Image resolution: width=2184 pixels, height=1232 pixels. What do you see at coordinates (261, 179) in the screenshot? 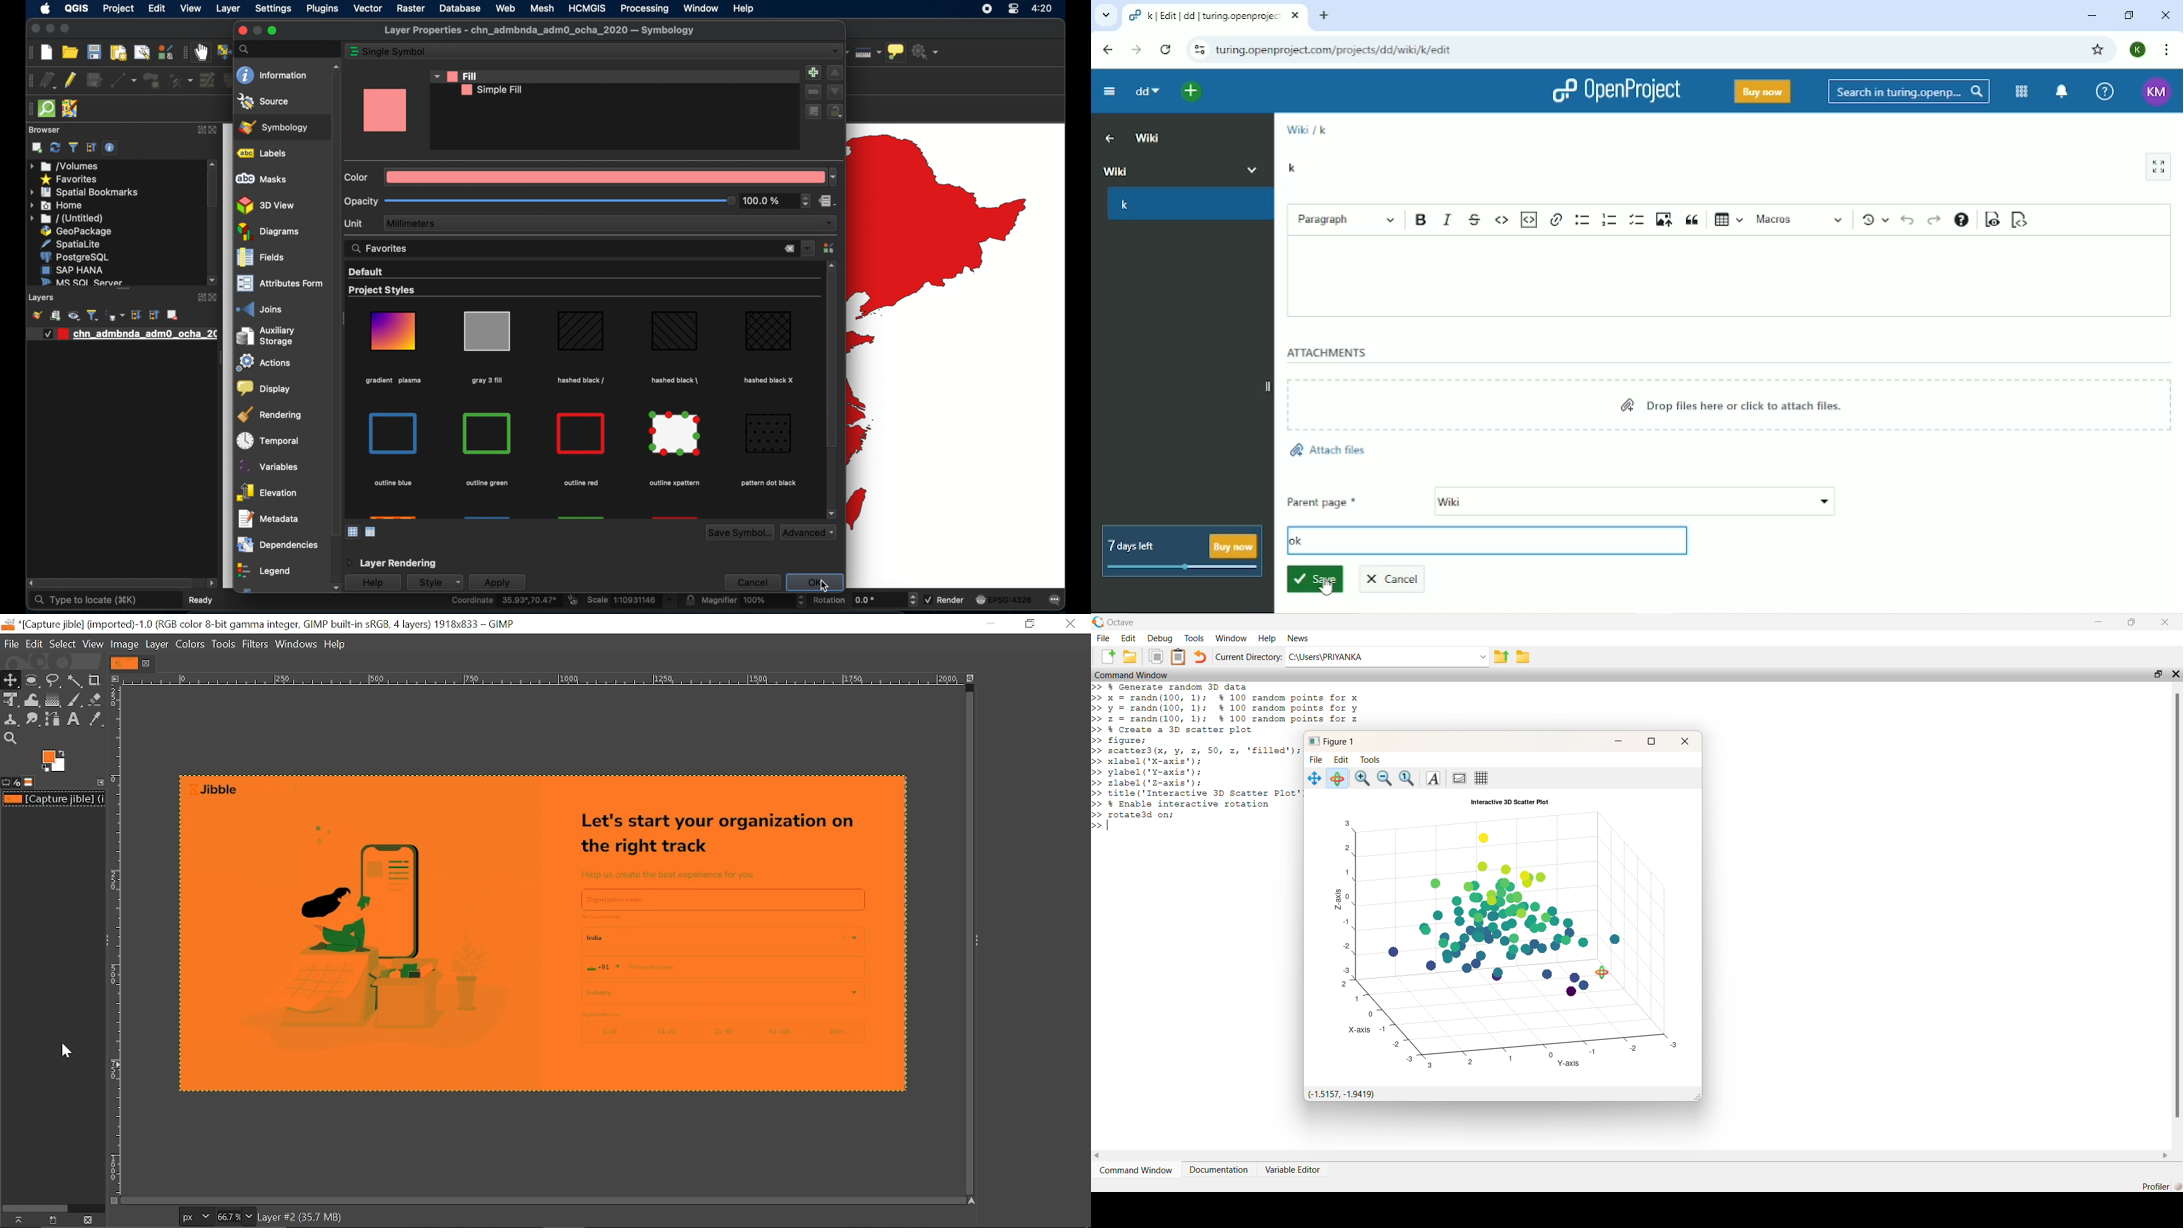
I see `masks` at bounding box center [261, 179].